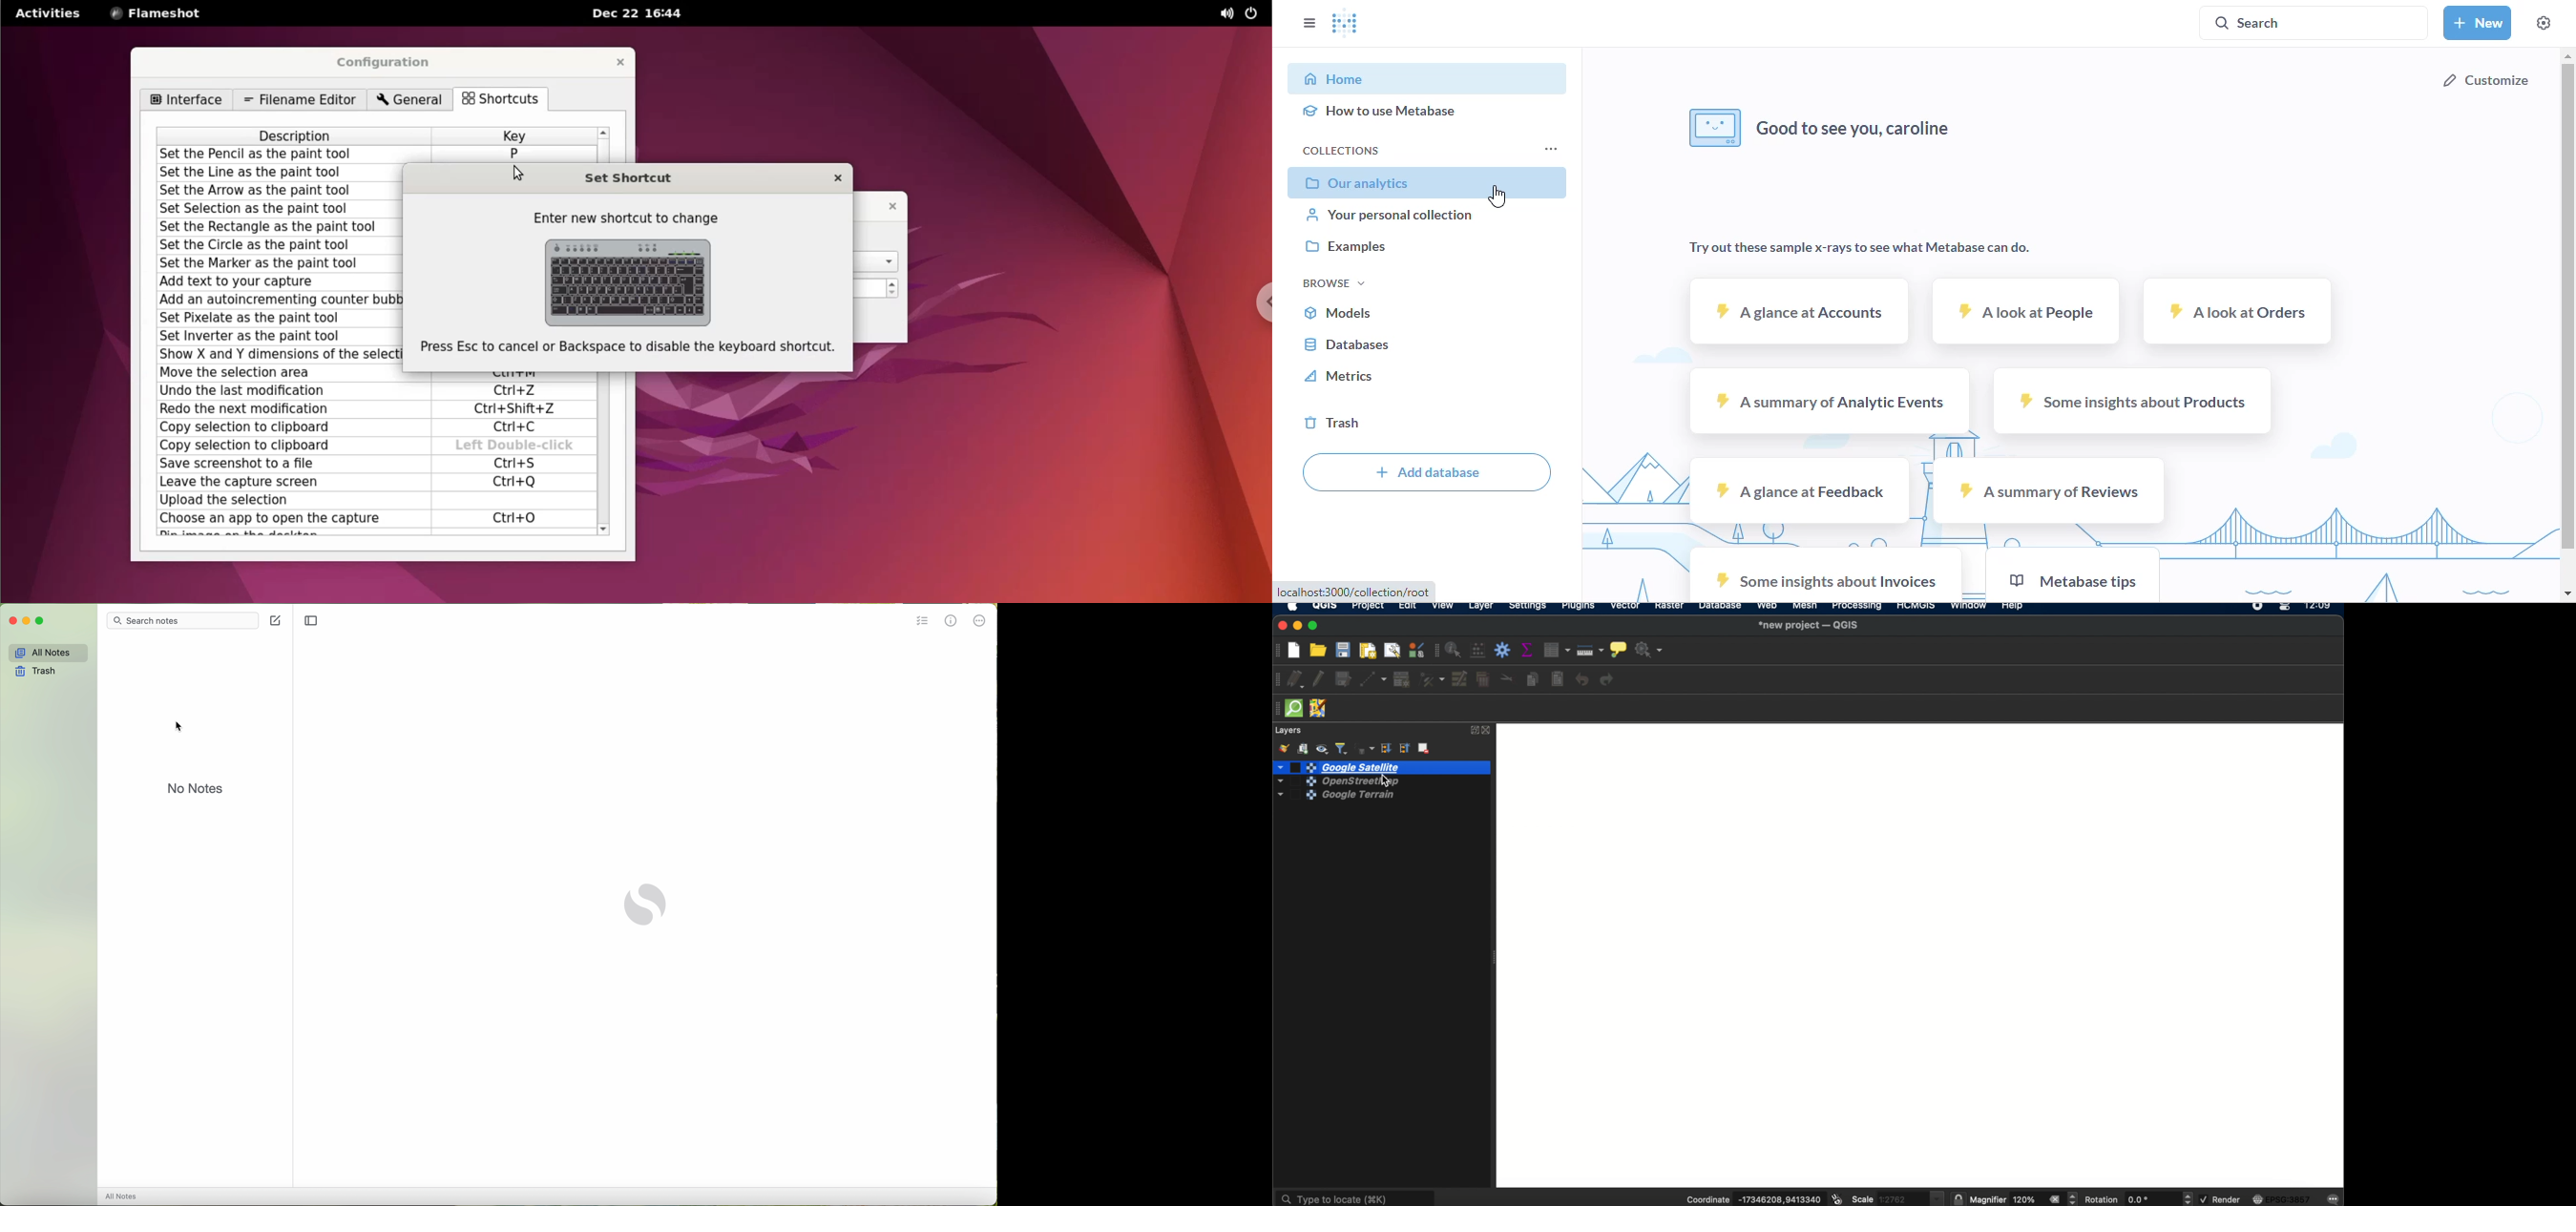  What do you see at coordinates (2567, 305) in the screenshot?
I see `vertical scroll bar` at bounding box center [2567, 305].